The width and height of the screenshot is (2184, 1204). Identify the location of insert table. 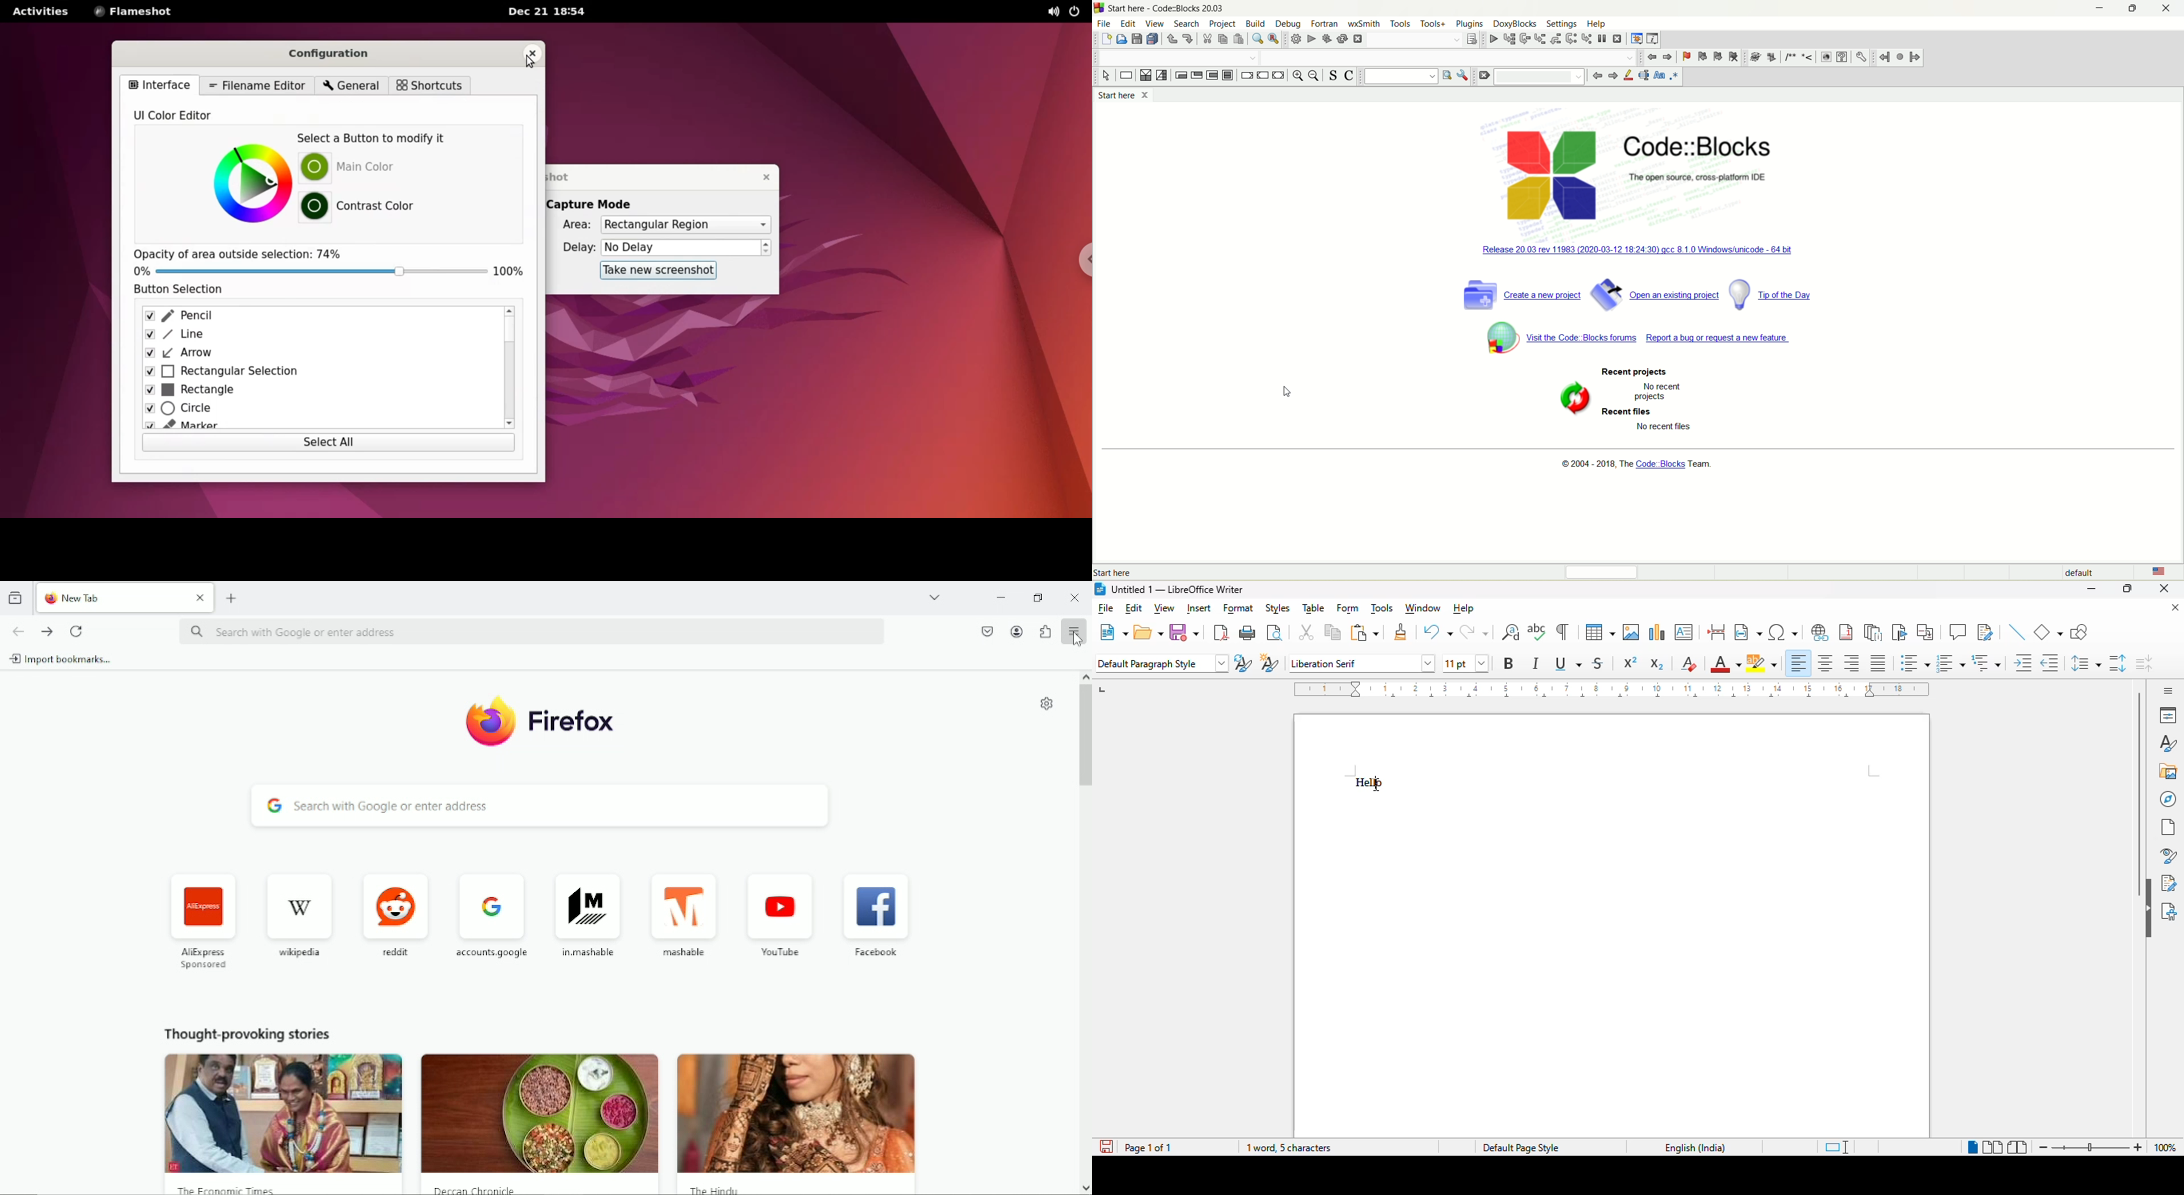
(1600, 632).